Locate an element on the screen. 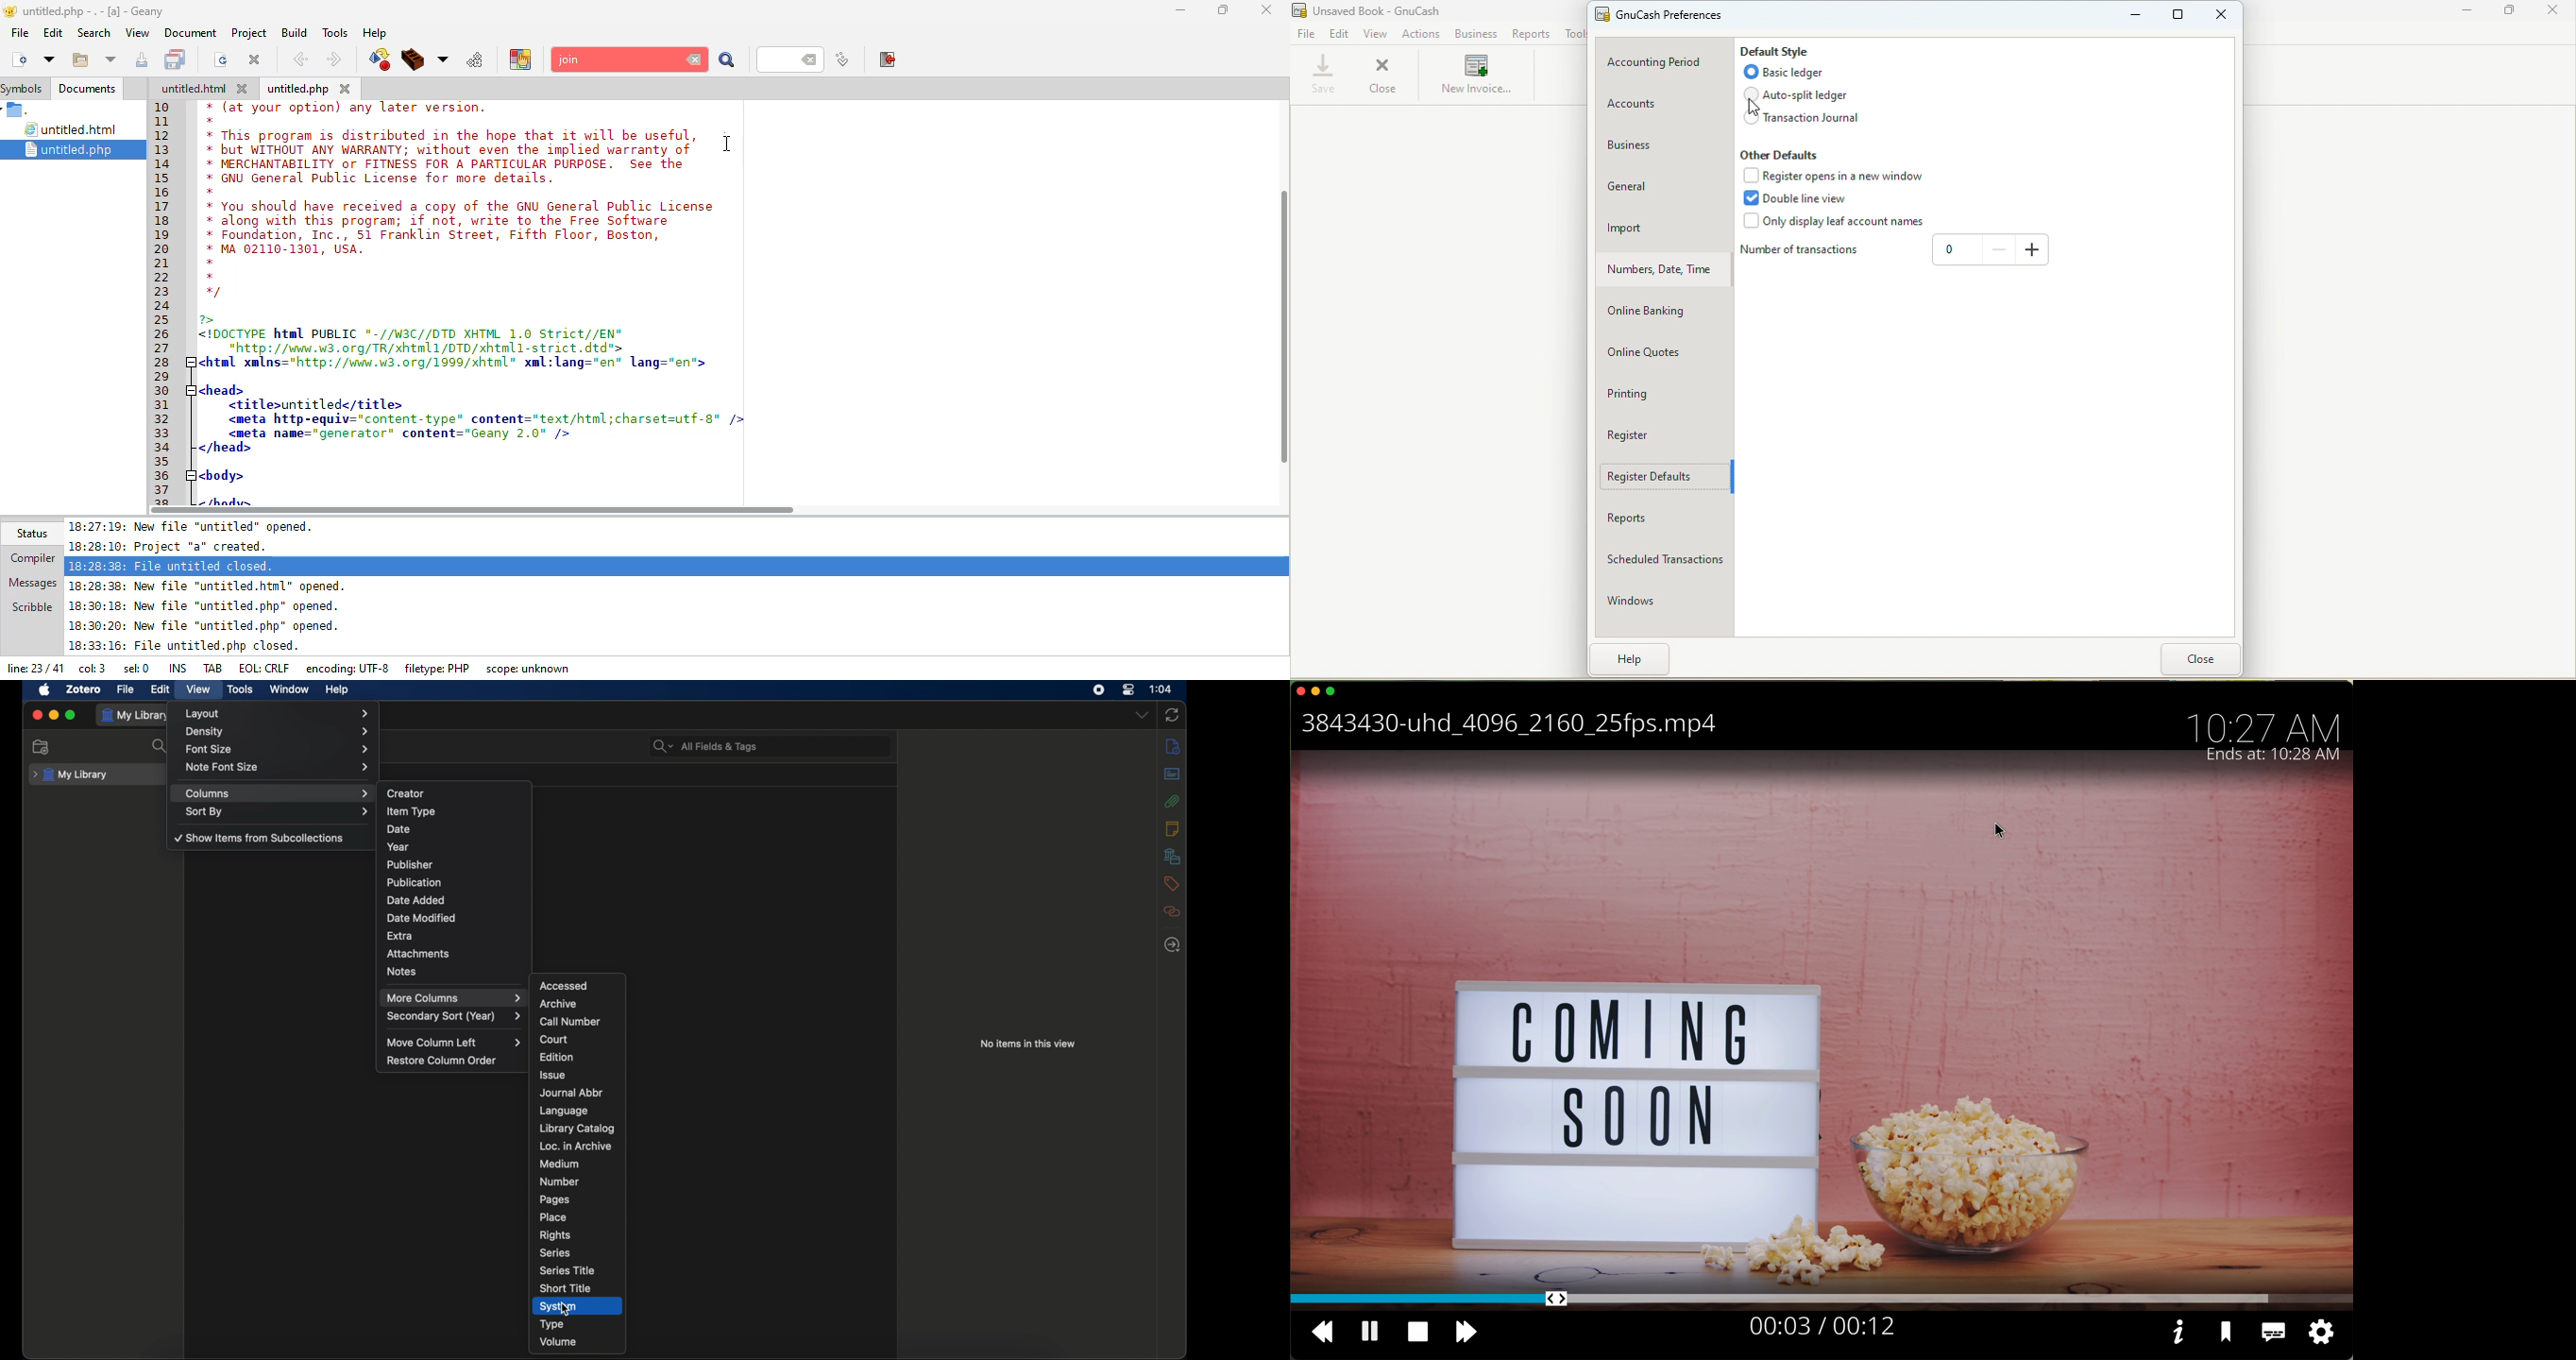 This screenshot has height=1372, width=2576. Business is located at coordinates (1664, 145).